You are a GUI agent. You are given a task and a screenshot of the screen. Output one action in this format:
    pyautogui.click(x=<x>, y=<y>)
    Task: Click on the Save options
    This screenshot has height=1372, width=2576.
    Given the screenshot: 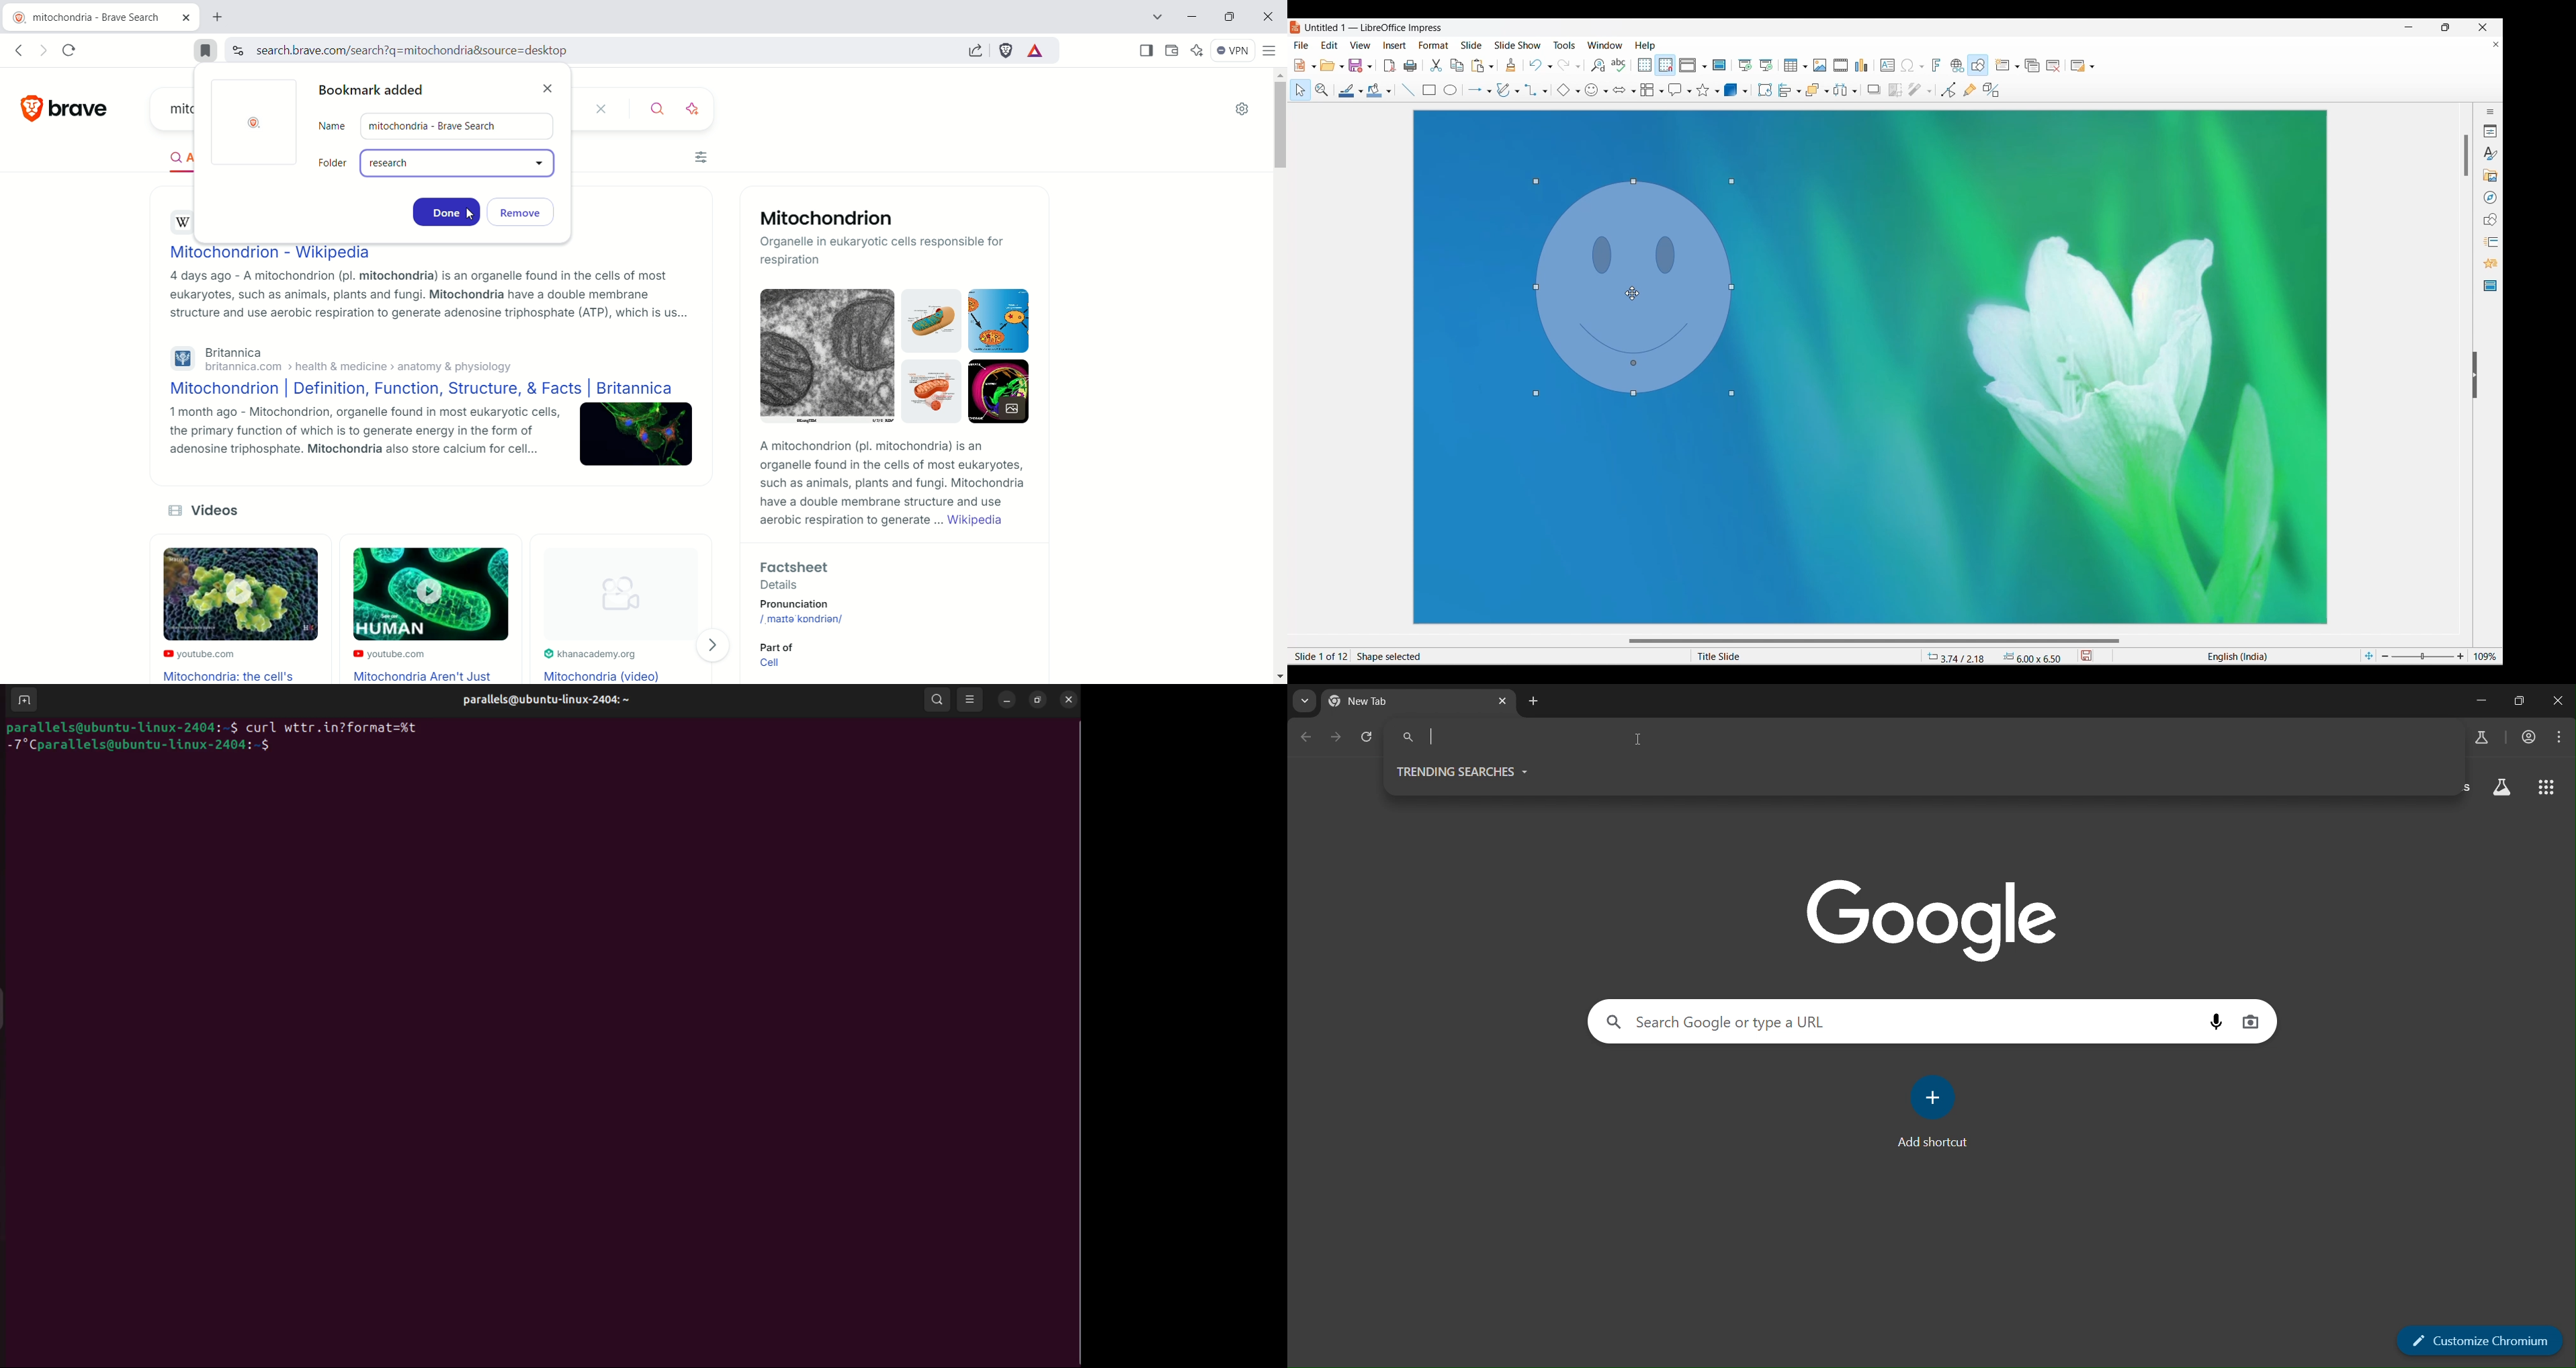 What is the action you would take?
    pyautogui.click(x=1370, y=66)
    